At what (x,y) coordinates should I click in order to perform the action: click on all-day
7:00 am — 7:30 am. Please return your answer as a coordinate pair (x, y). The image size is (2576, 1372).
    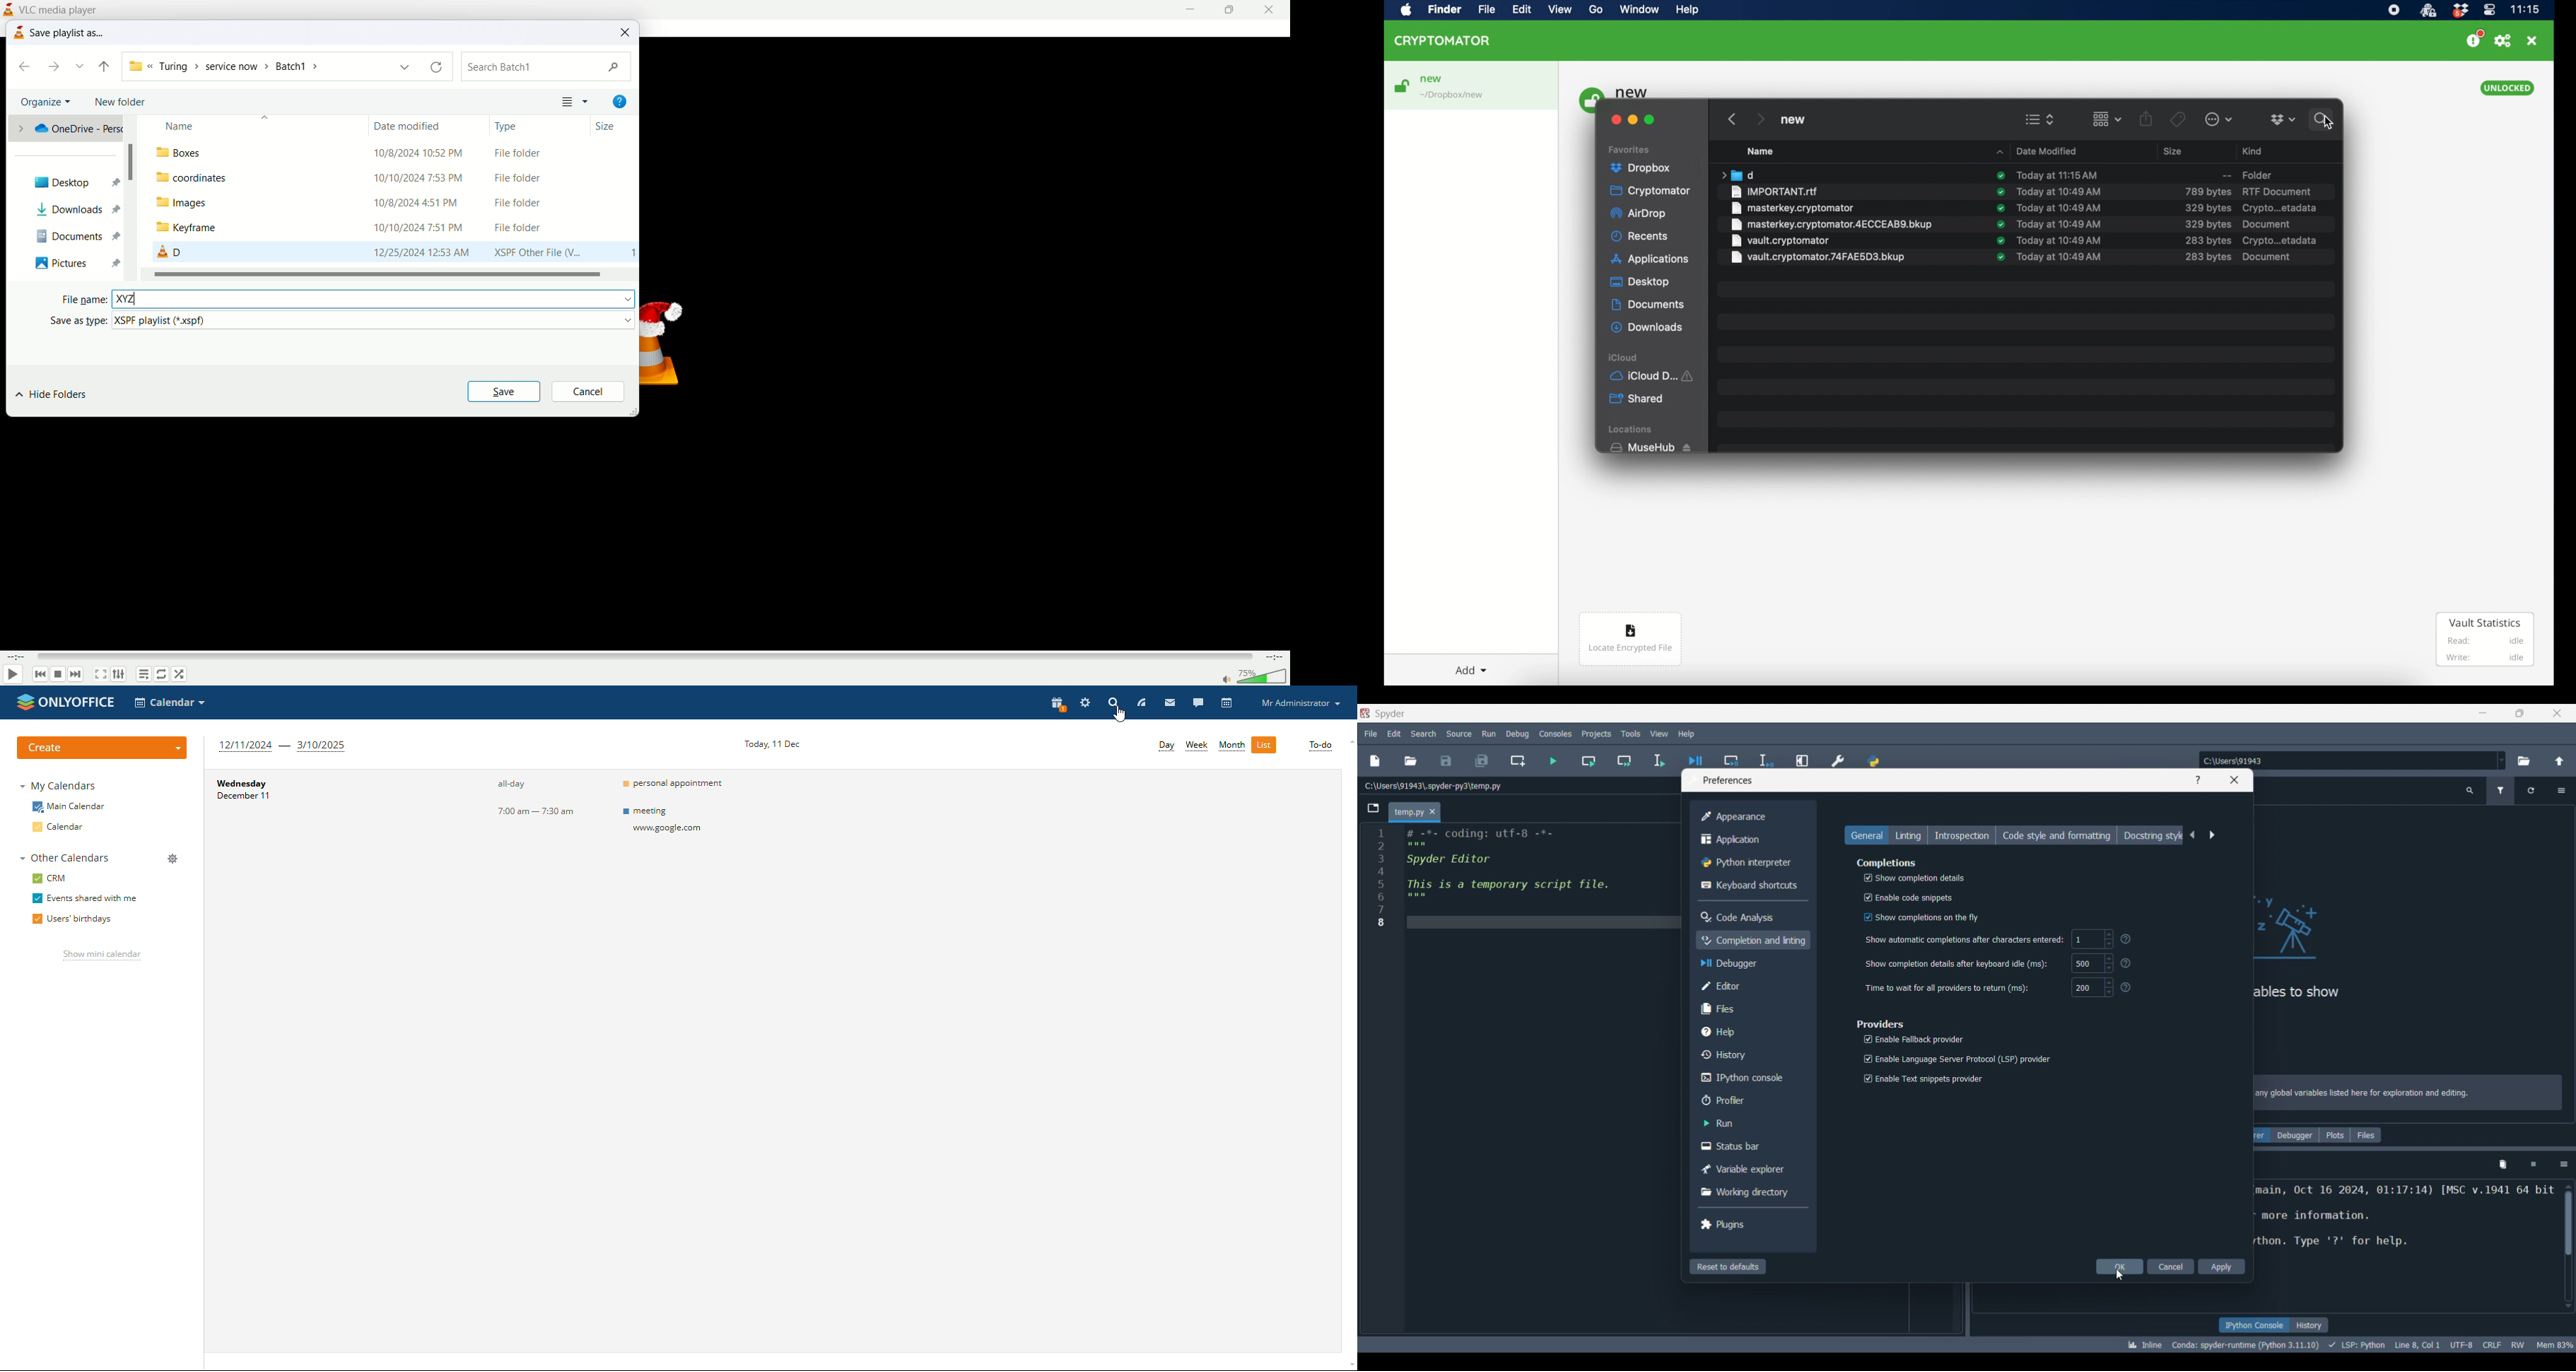
    Looking at the image, I should click on (513, 822).